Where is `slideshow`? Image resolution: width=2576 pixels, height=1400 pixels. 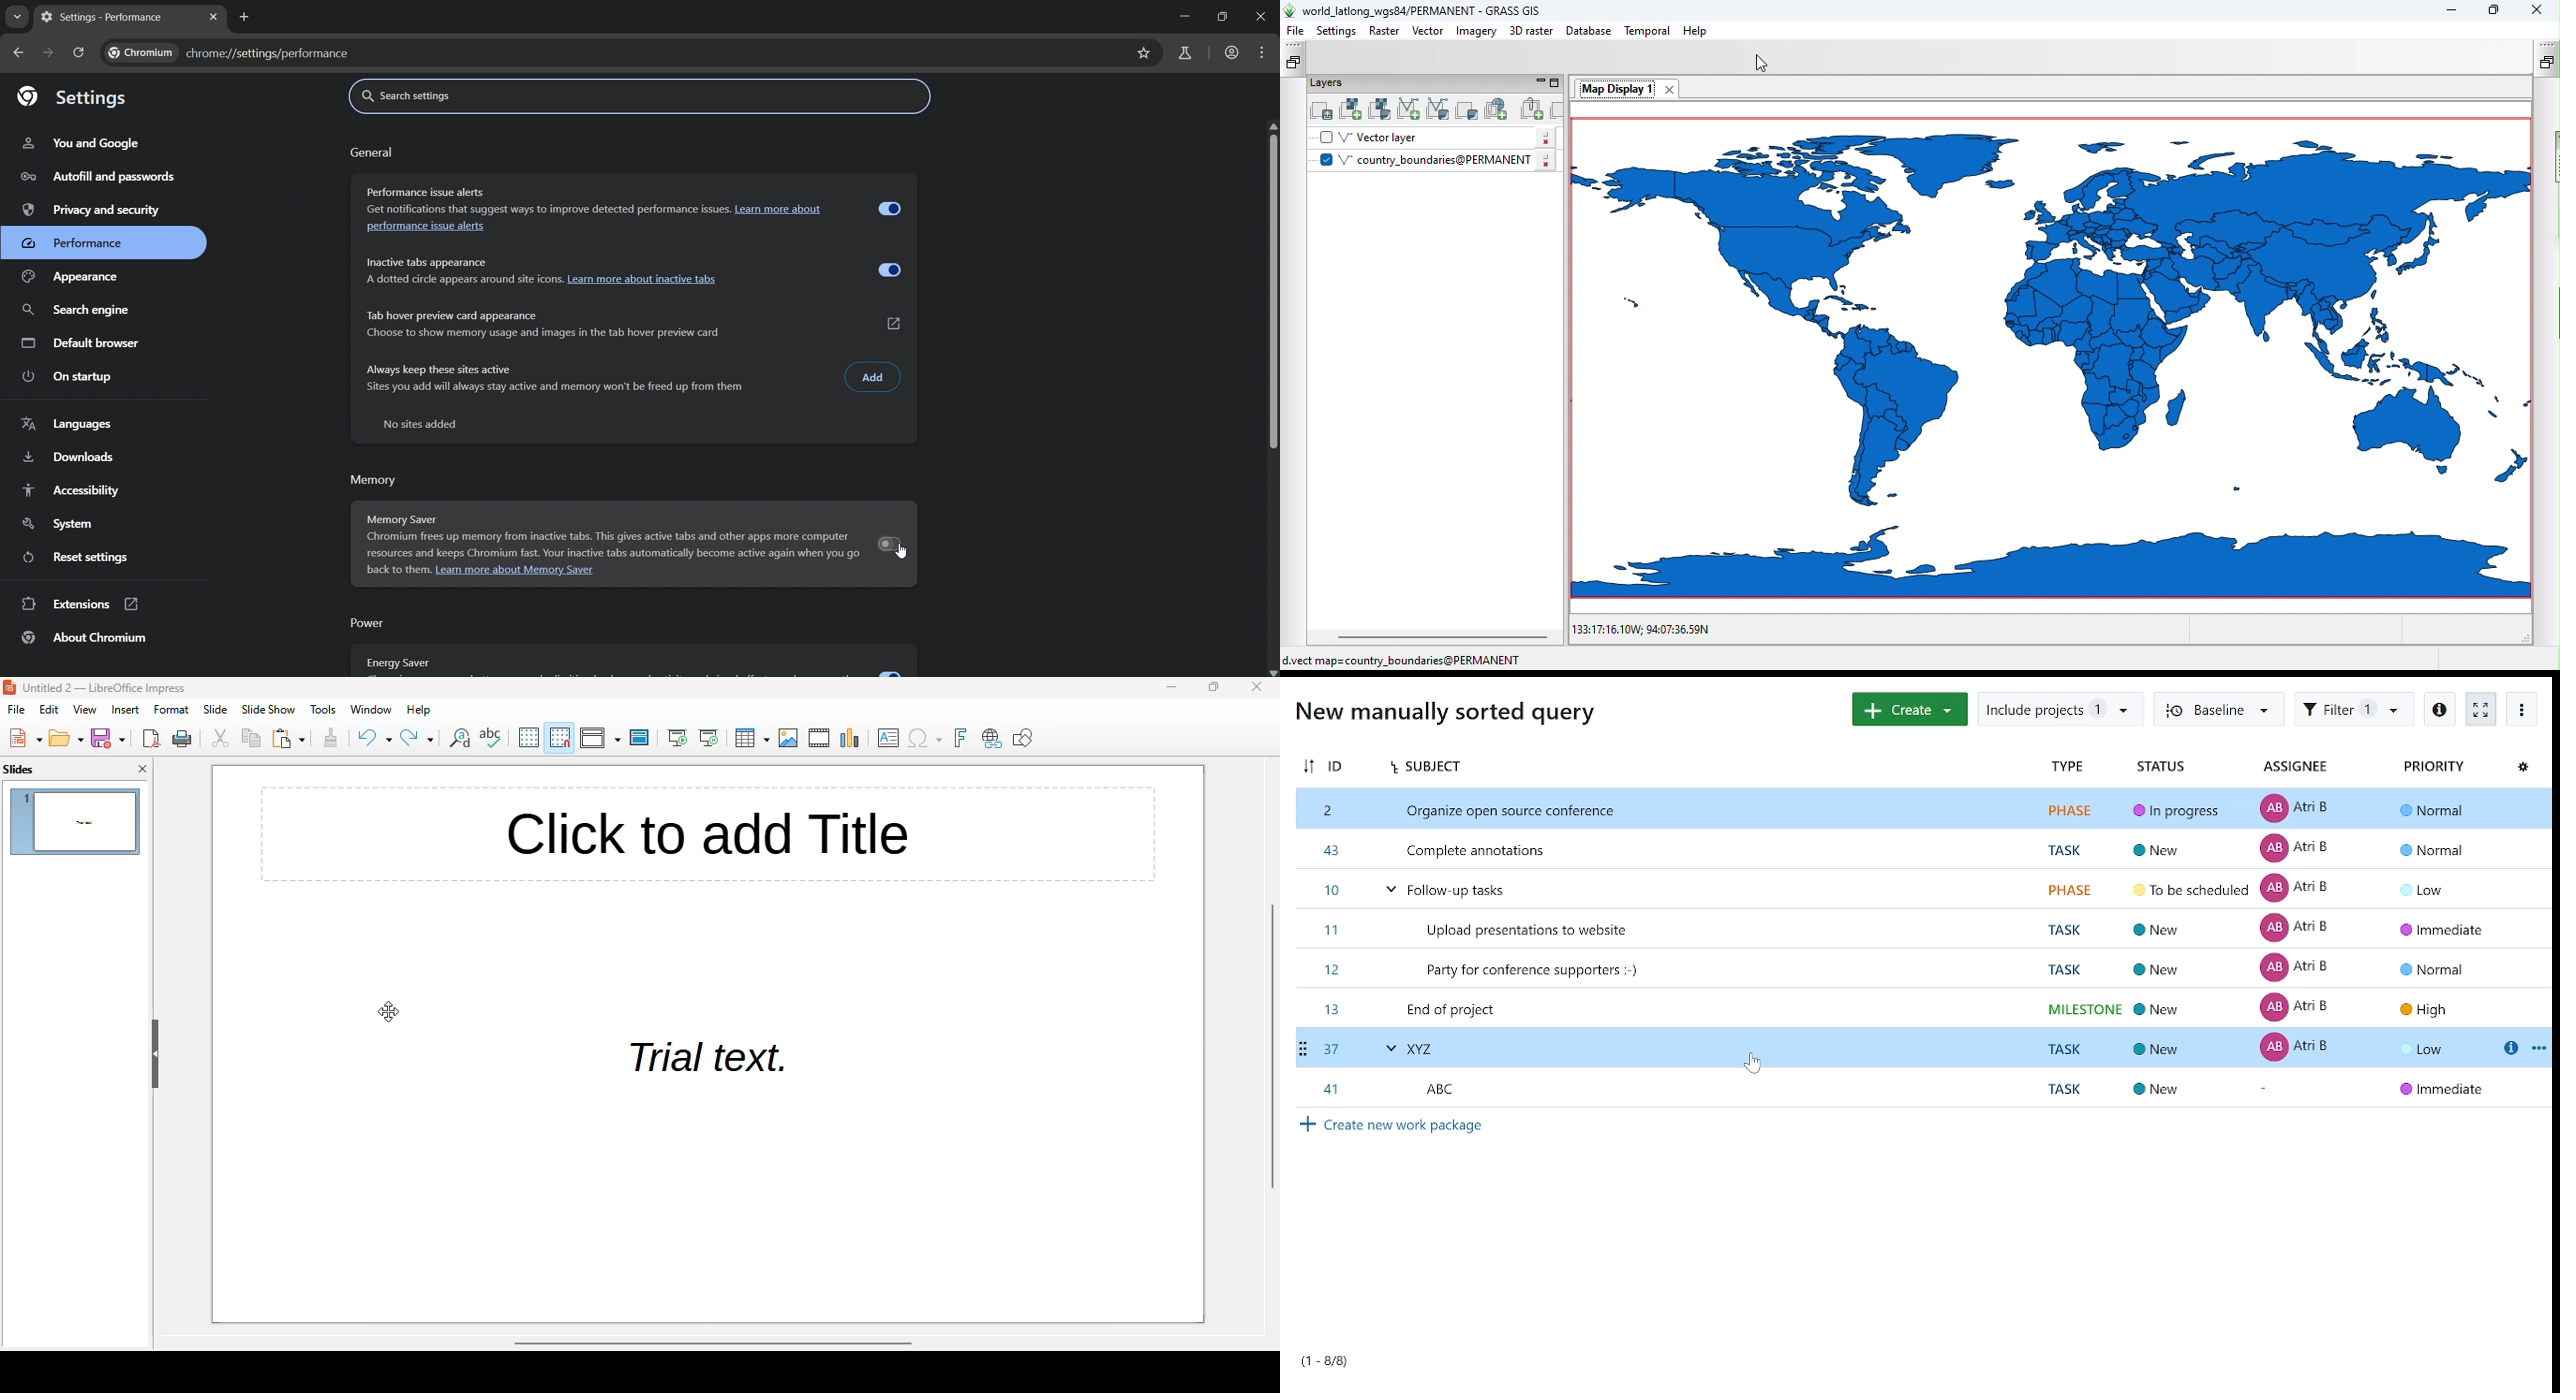 slideshow is located at coordinates (268, 710).